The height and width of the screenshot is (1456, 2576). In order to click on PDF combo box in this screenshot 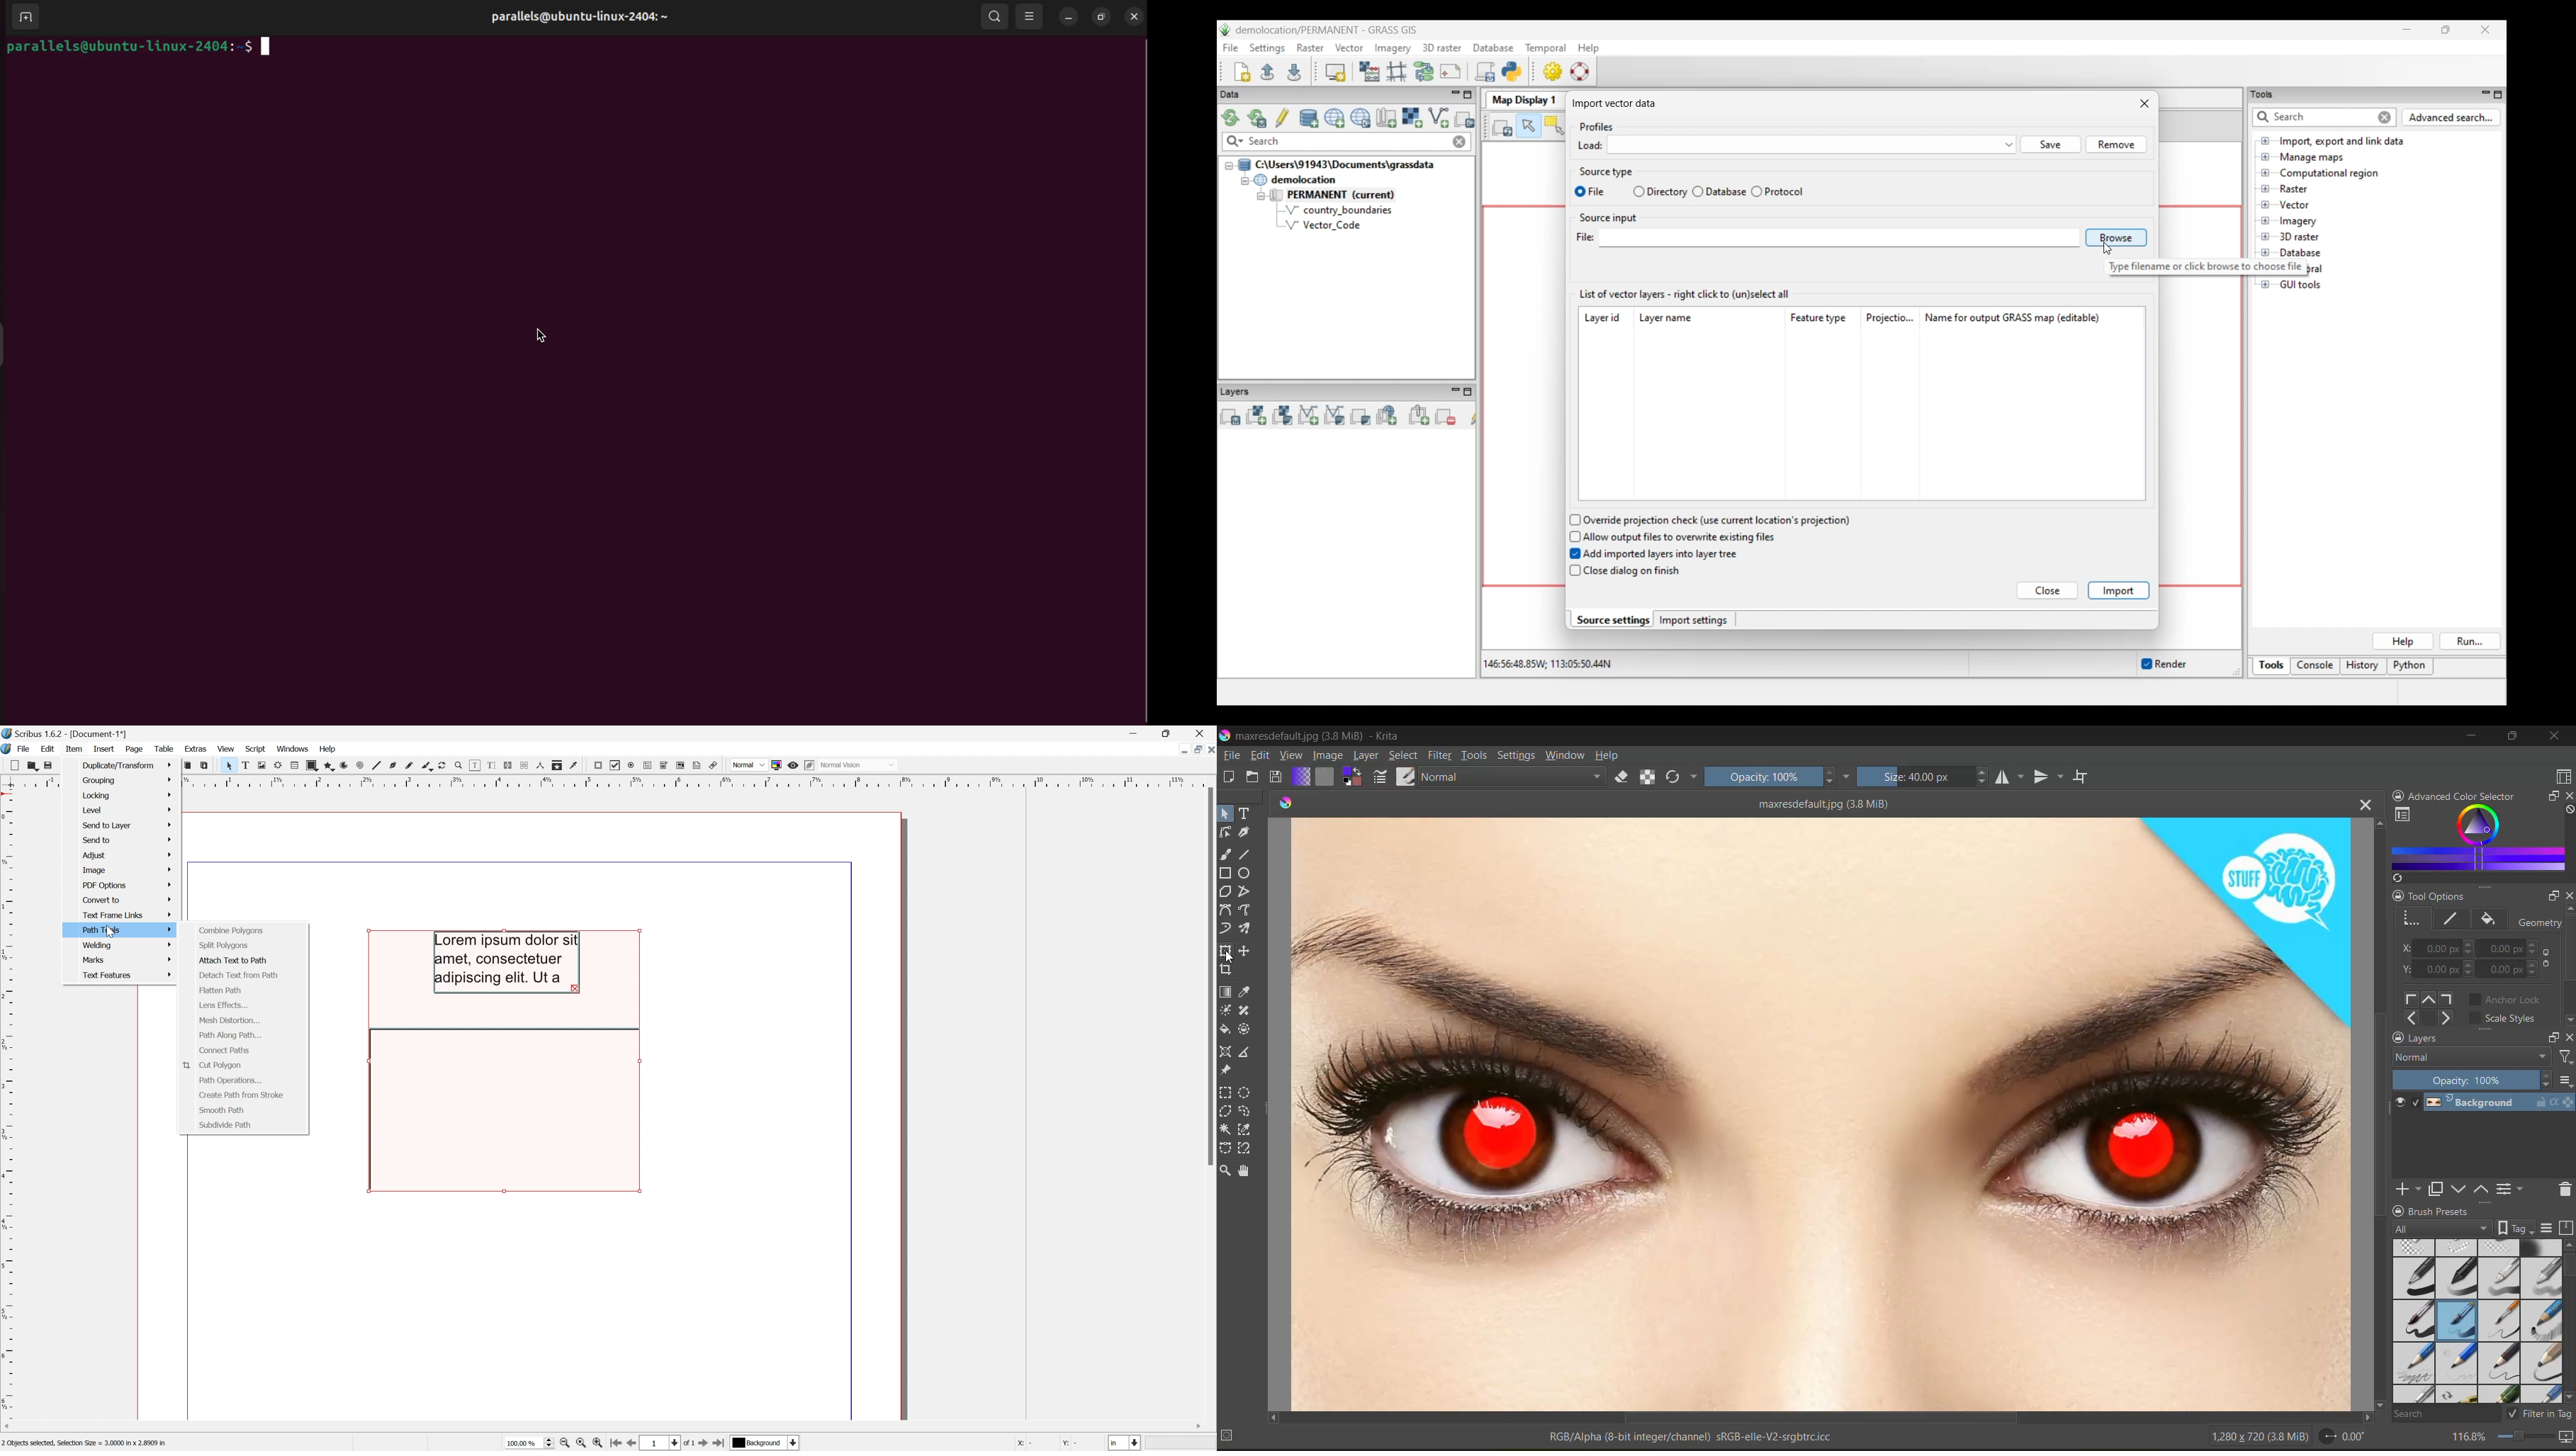, I will do `click(663, 764)`.